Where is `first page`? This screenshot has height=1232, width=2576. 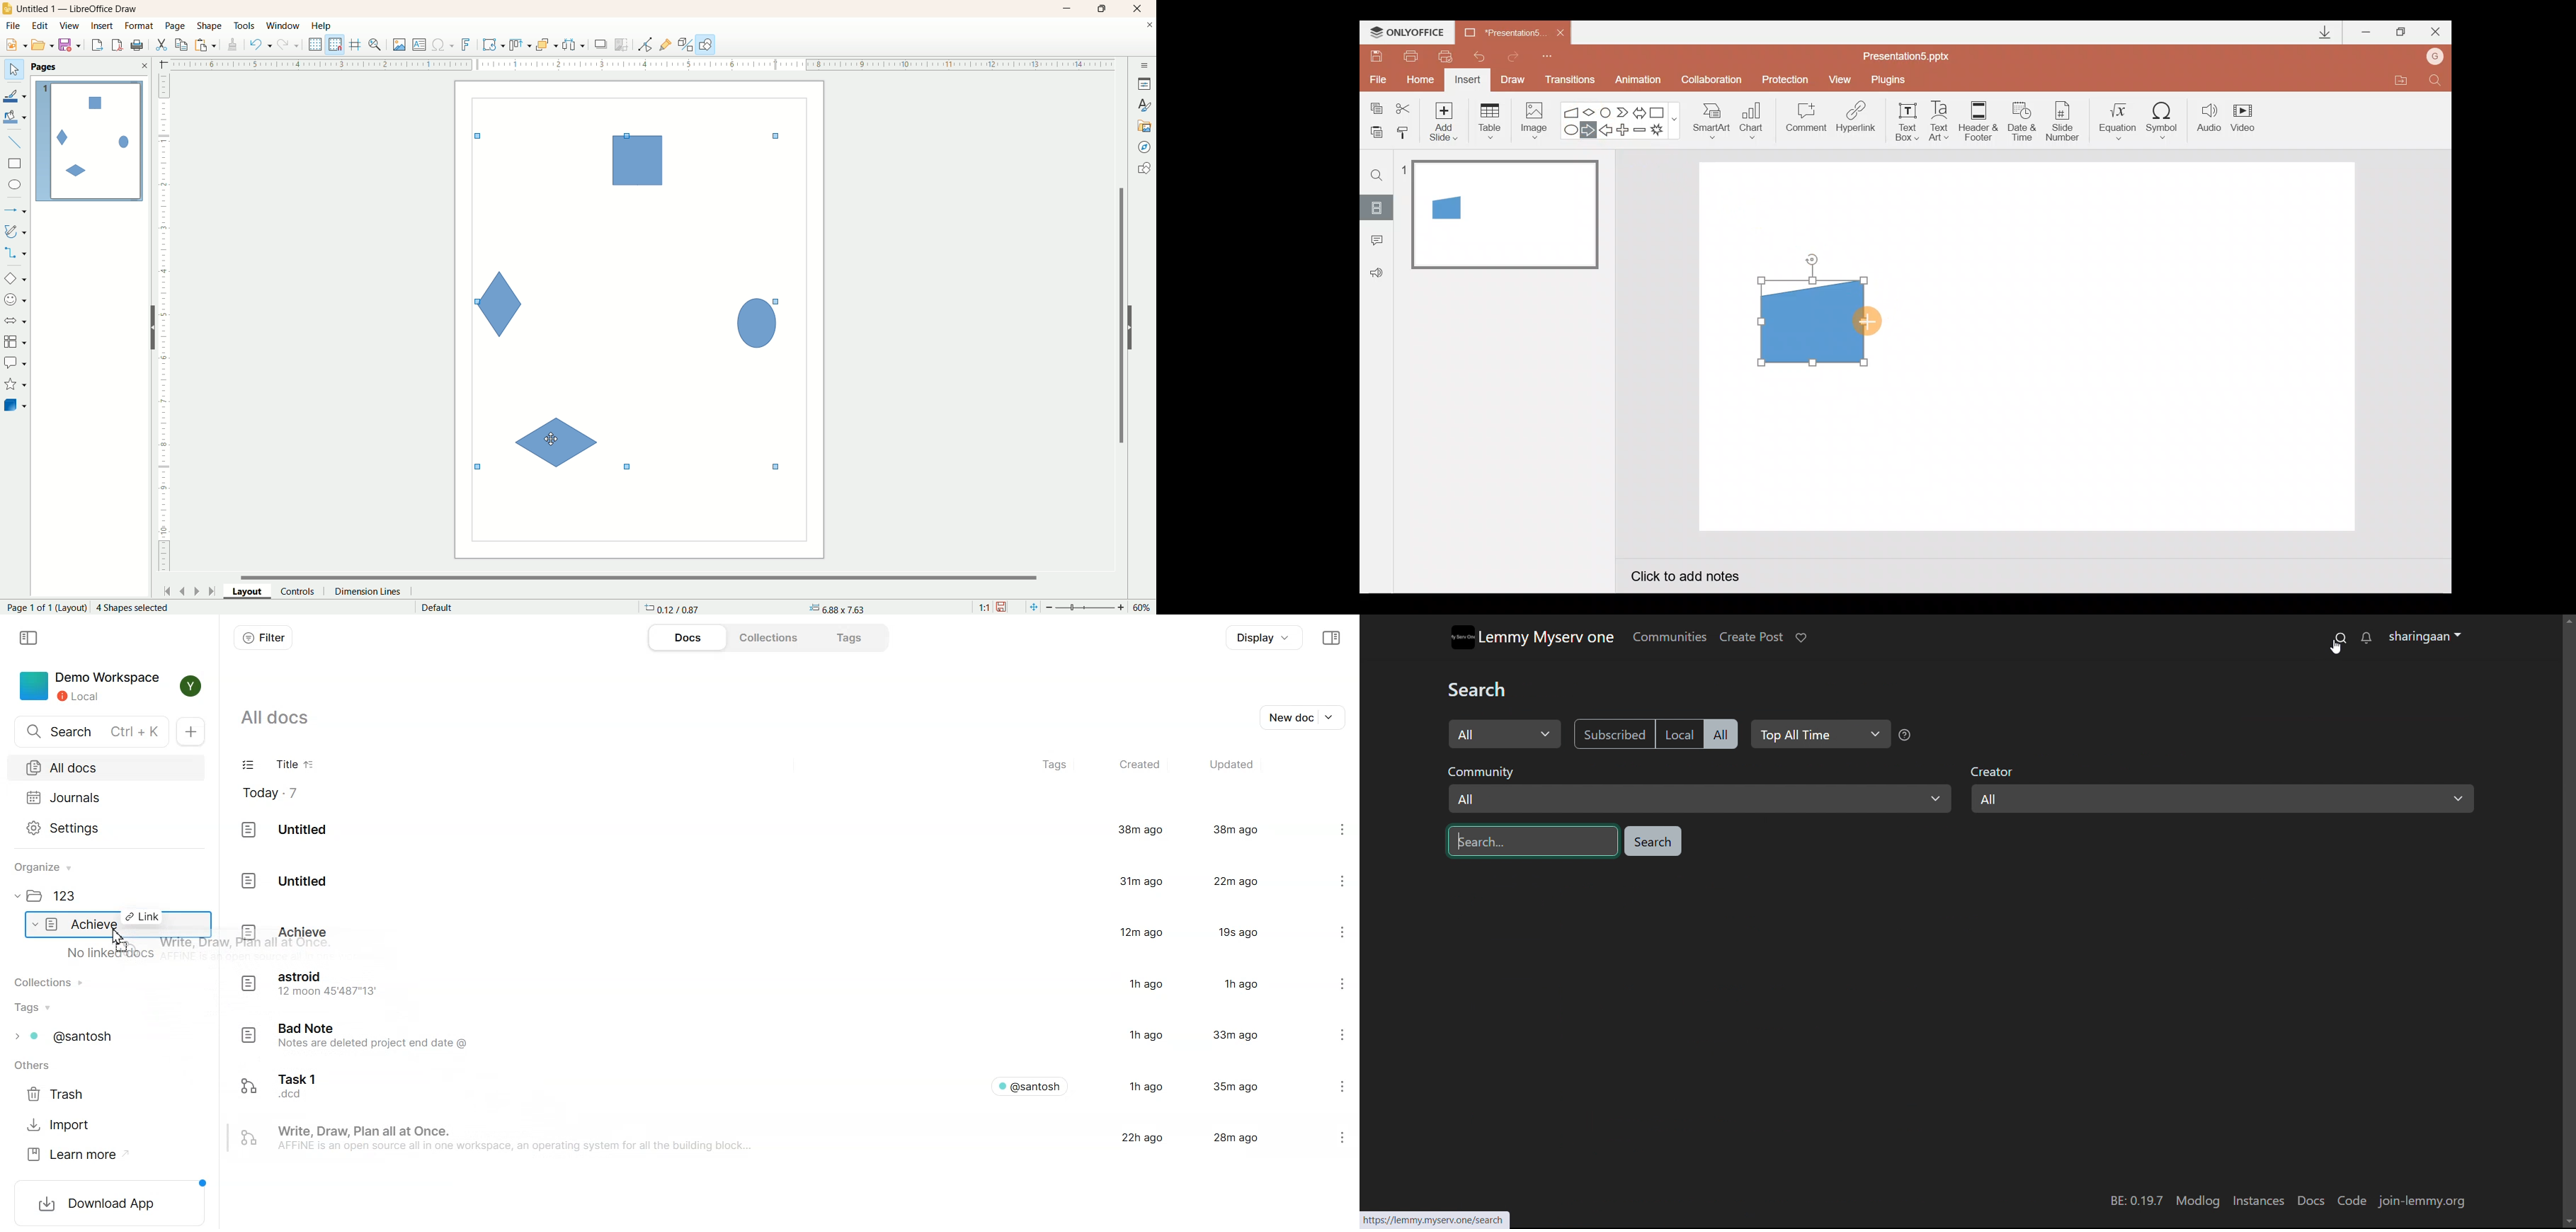
first page is located at coordinates (165, 589).